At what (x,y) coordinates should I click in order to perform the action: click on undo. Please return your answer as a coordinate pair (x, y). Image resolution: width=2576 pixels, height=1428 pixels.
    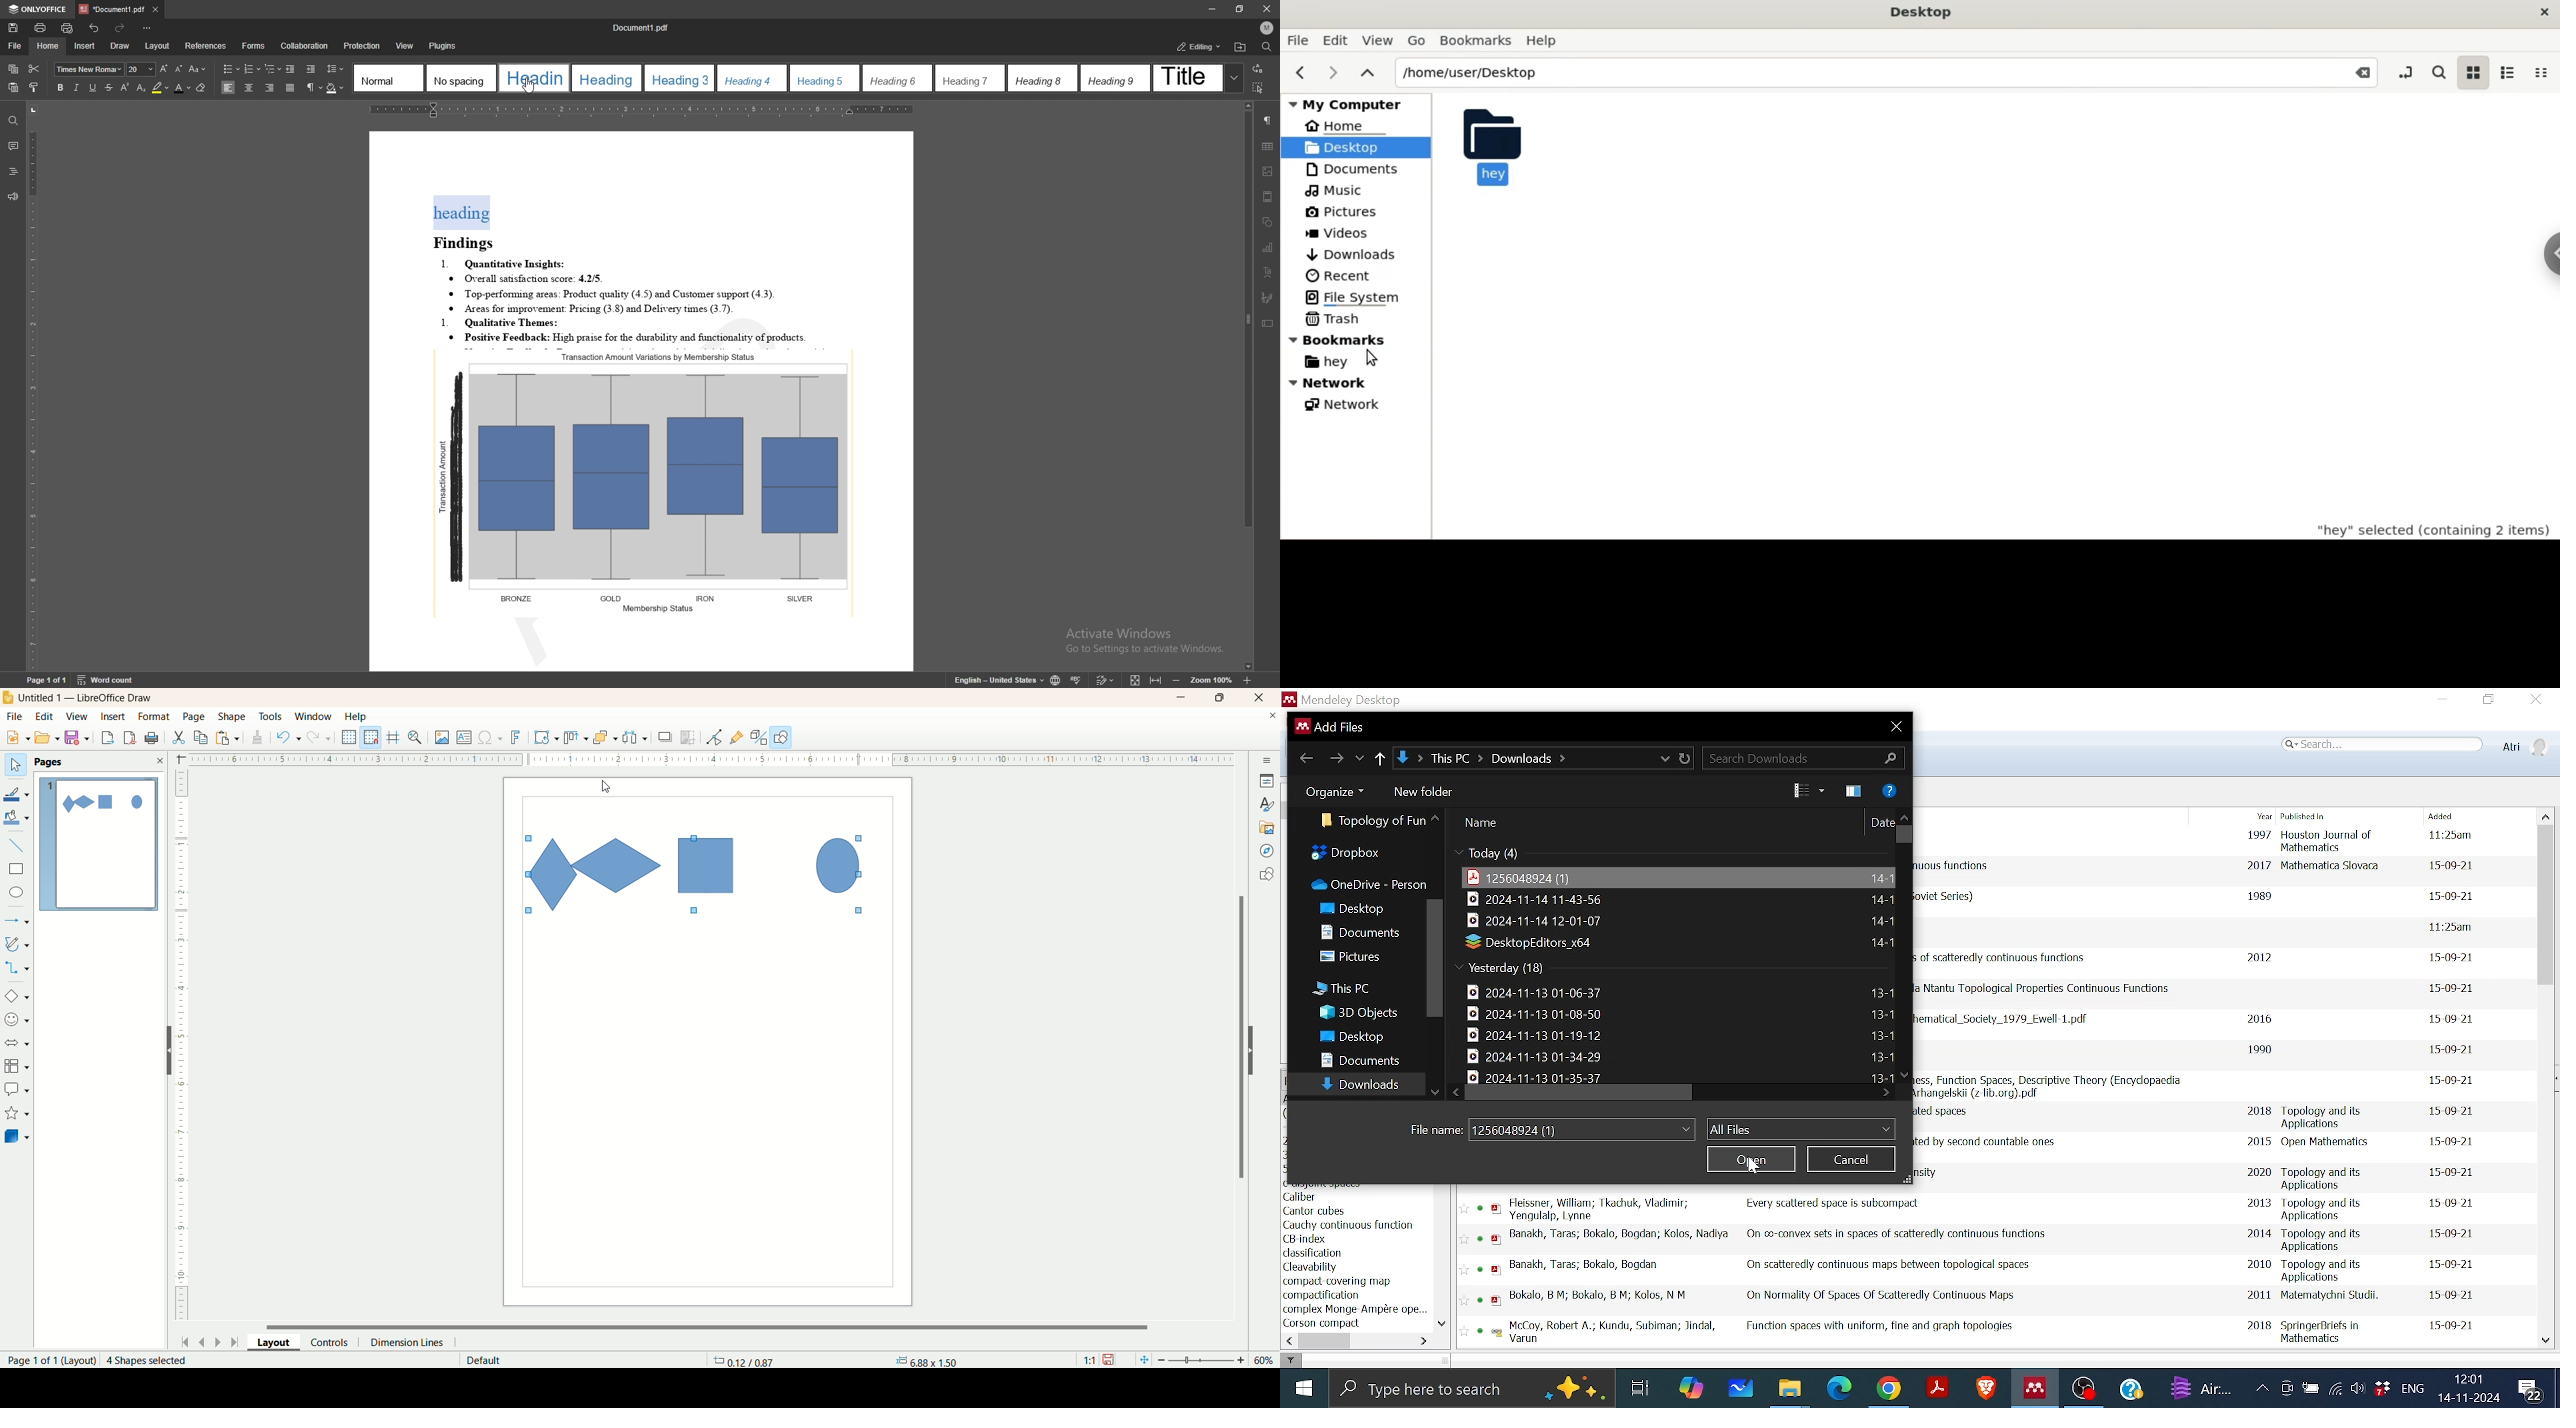
    Looking at the image, I should click on (289, 737).